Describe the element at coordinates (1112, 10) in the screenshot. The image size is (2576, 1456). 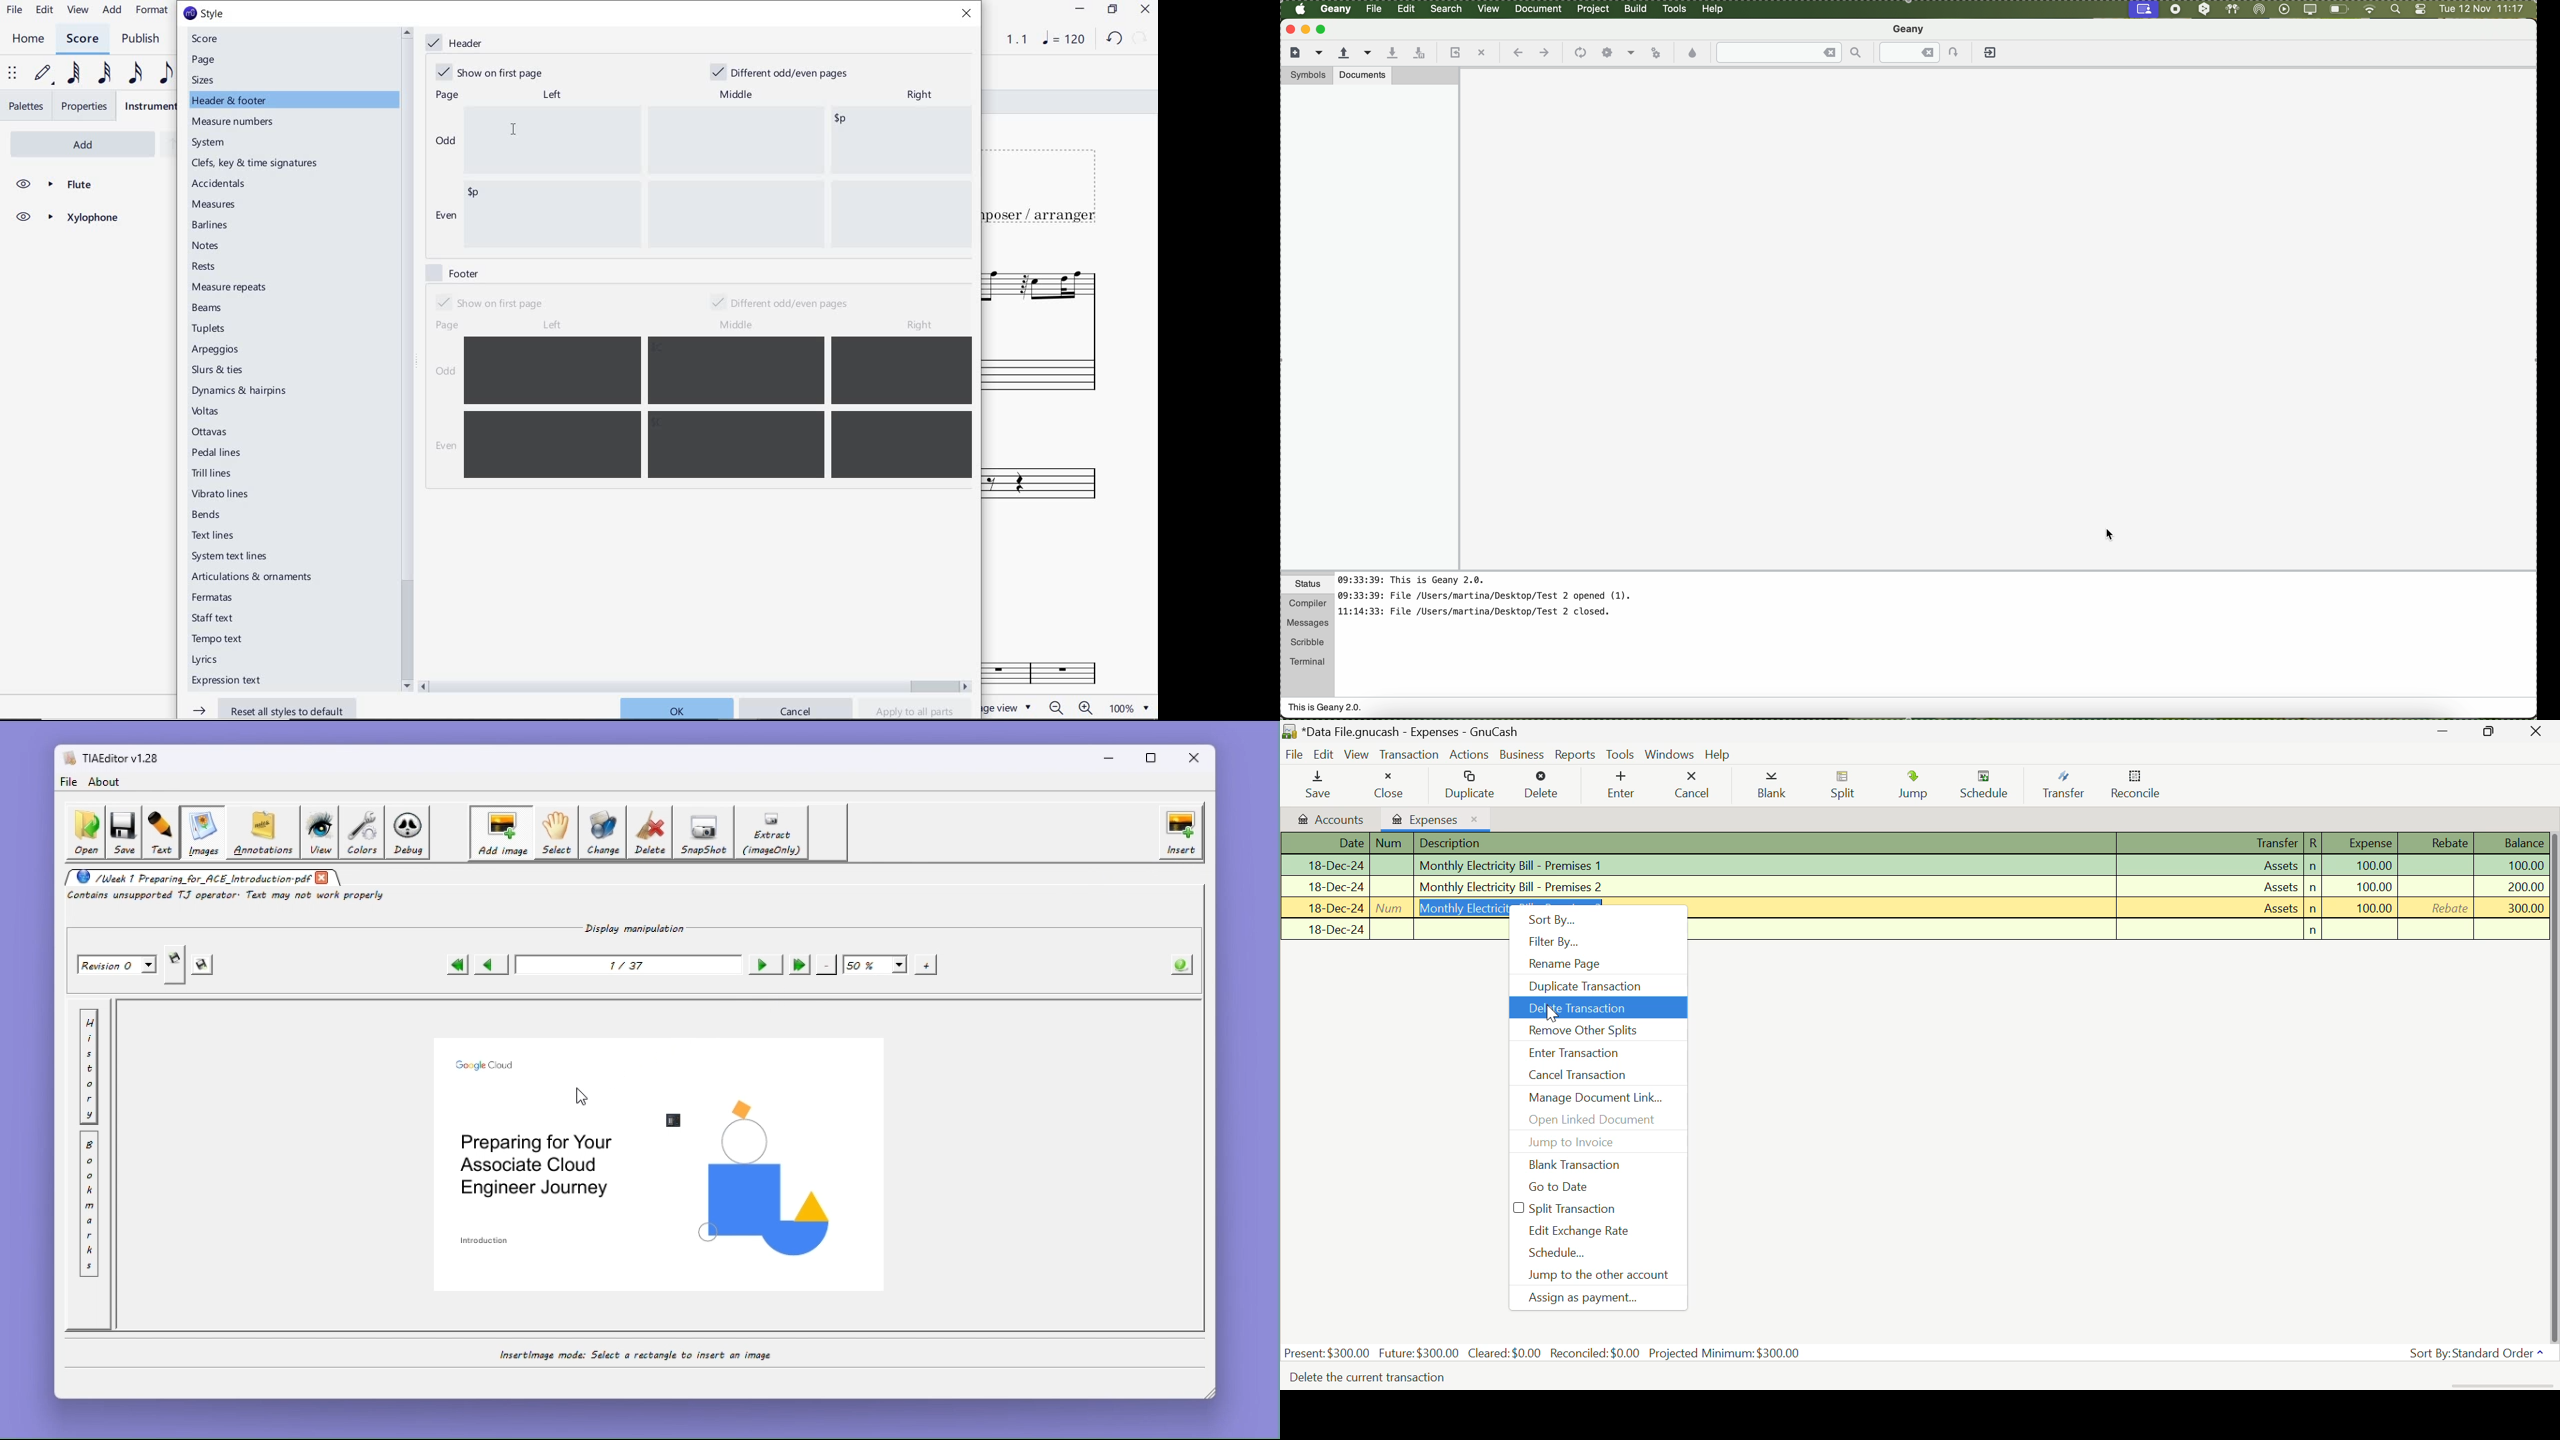
I see `RESTORE DOWN` at that location.